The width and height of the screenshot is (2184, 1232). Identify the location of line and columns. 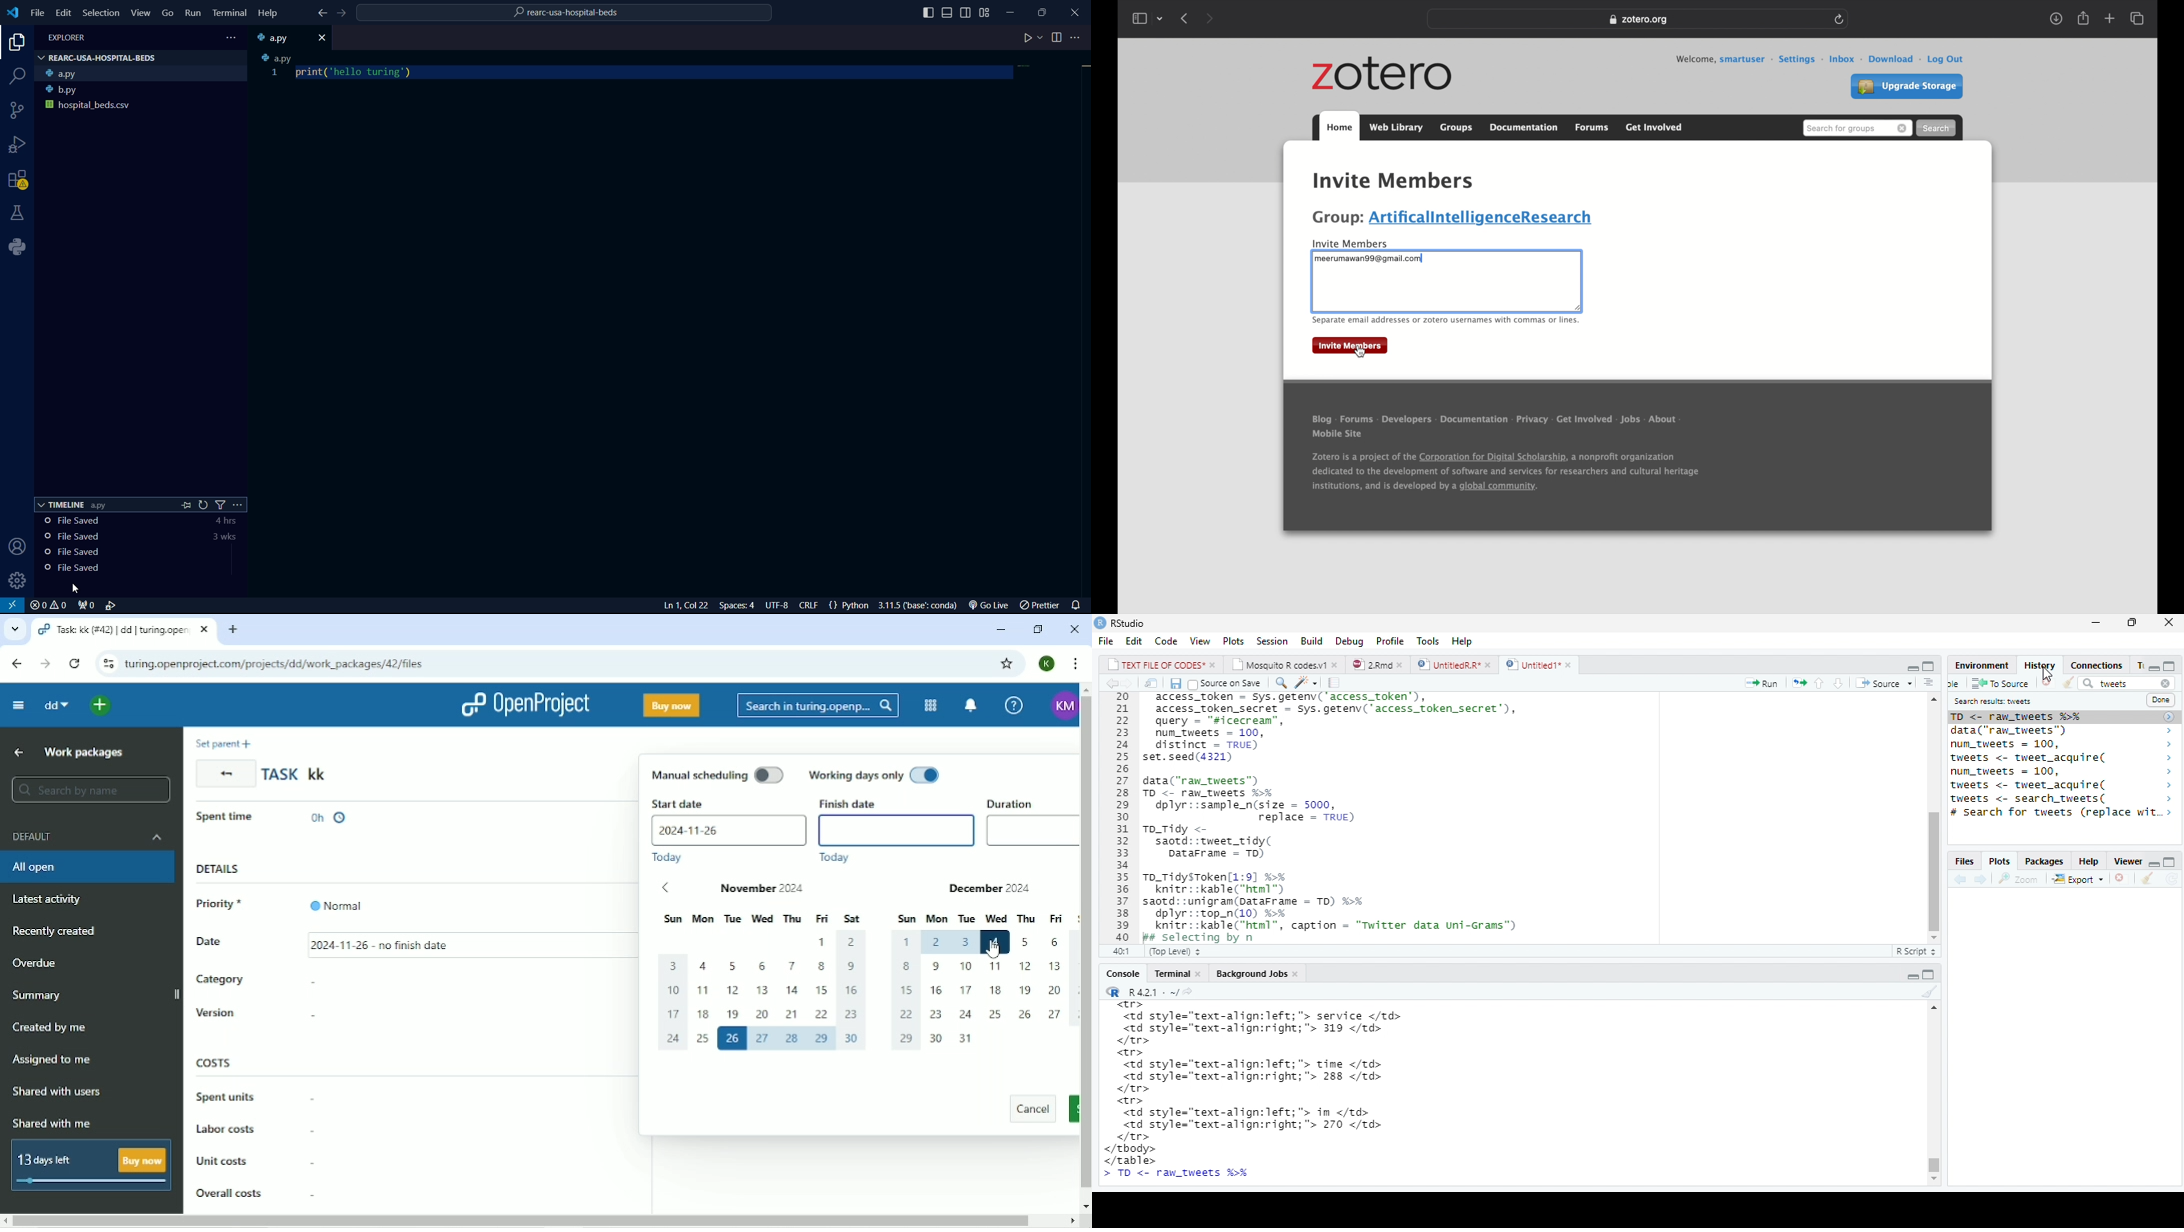
(687, 606).